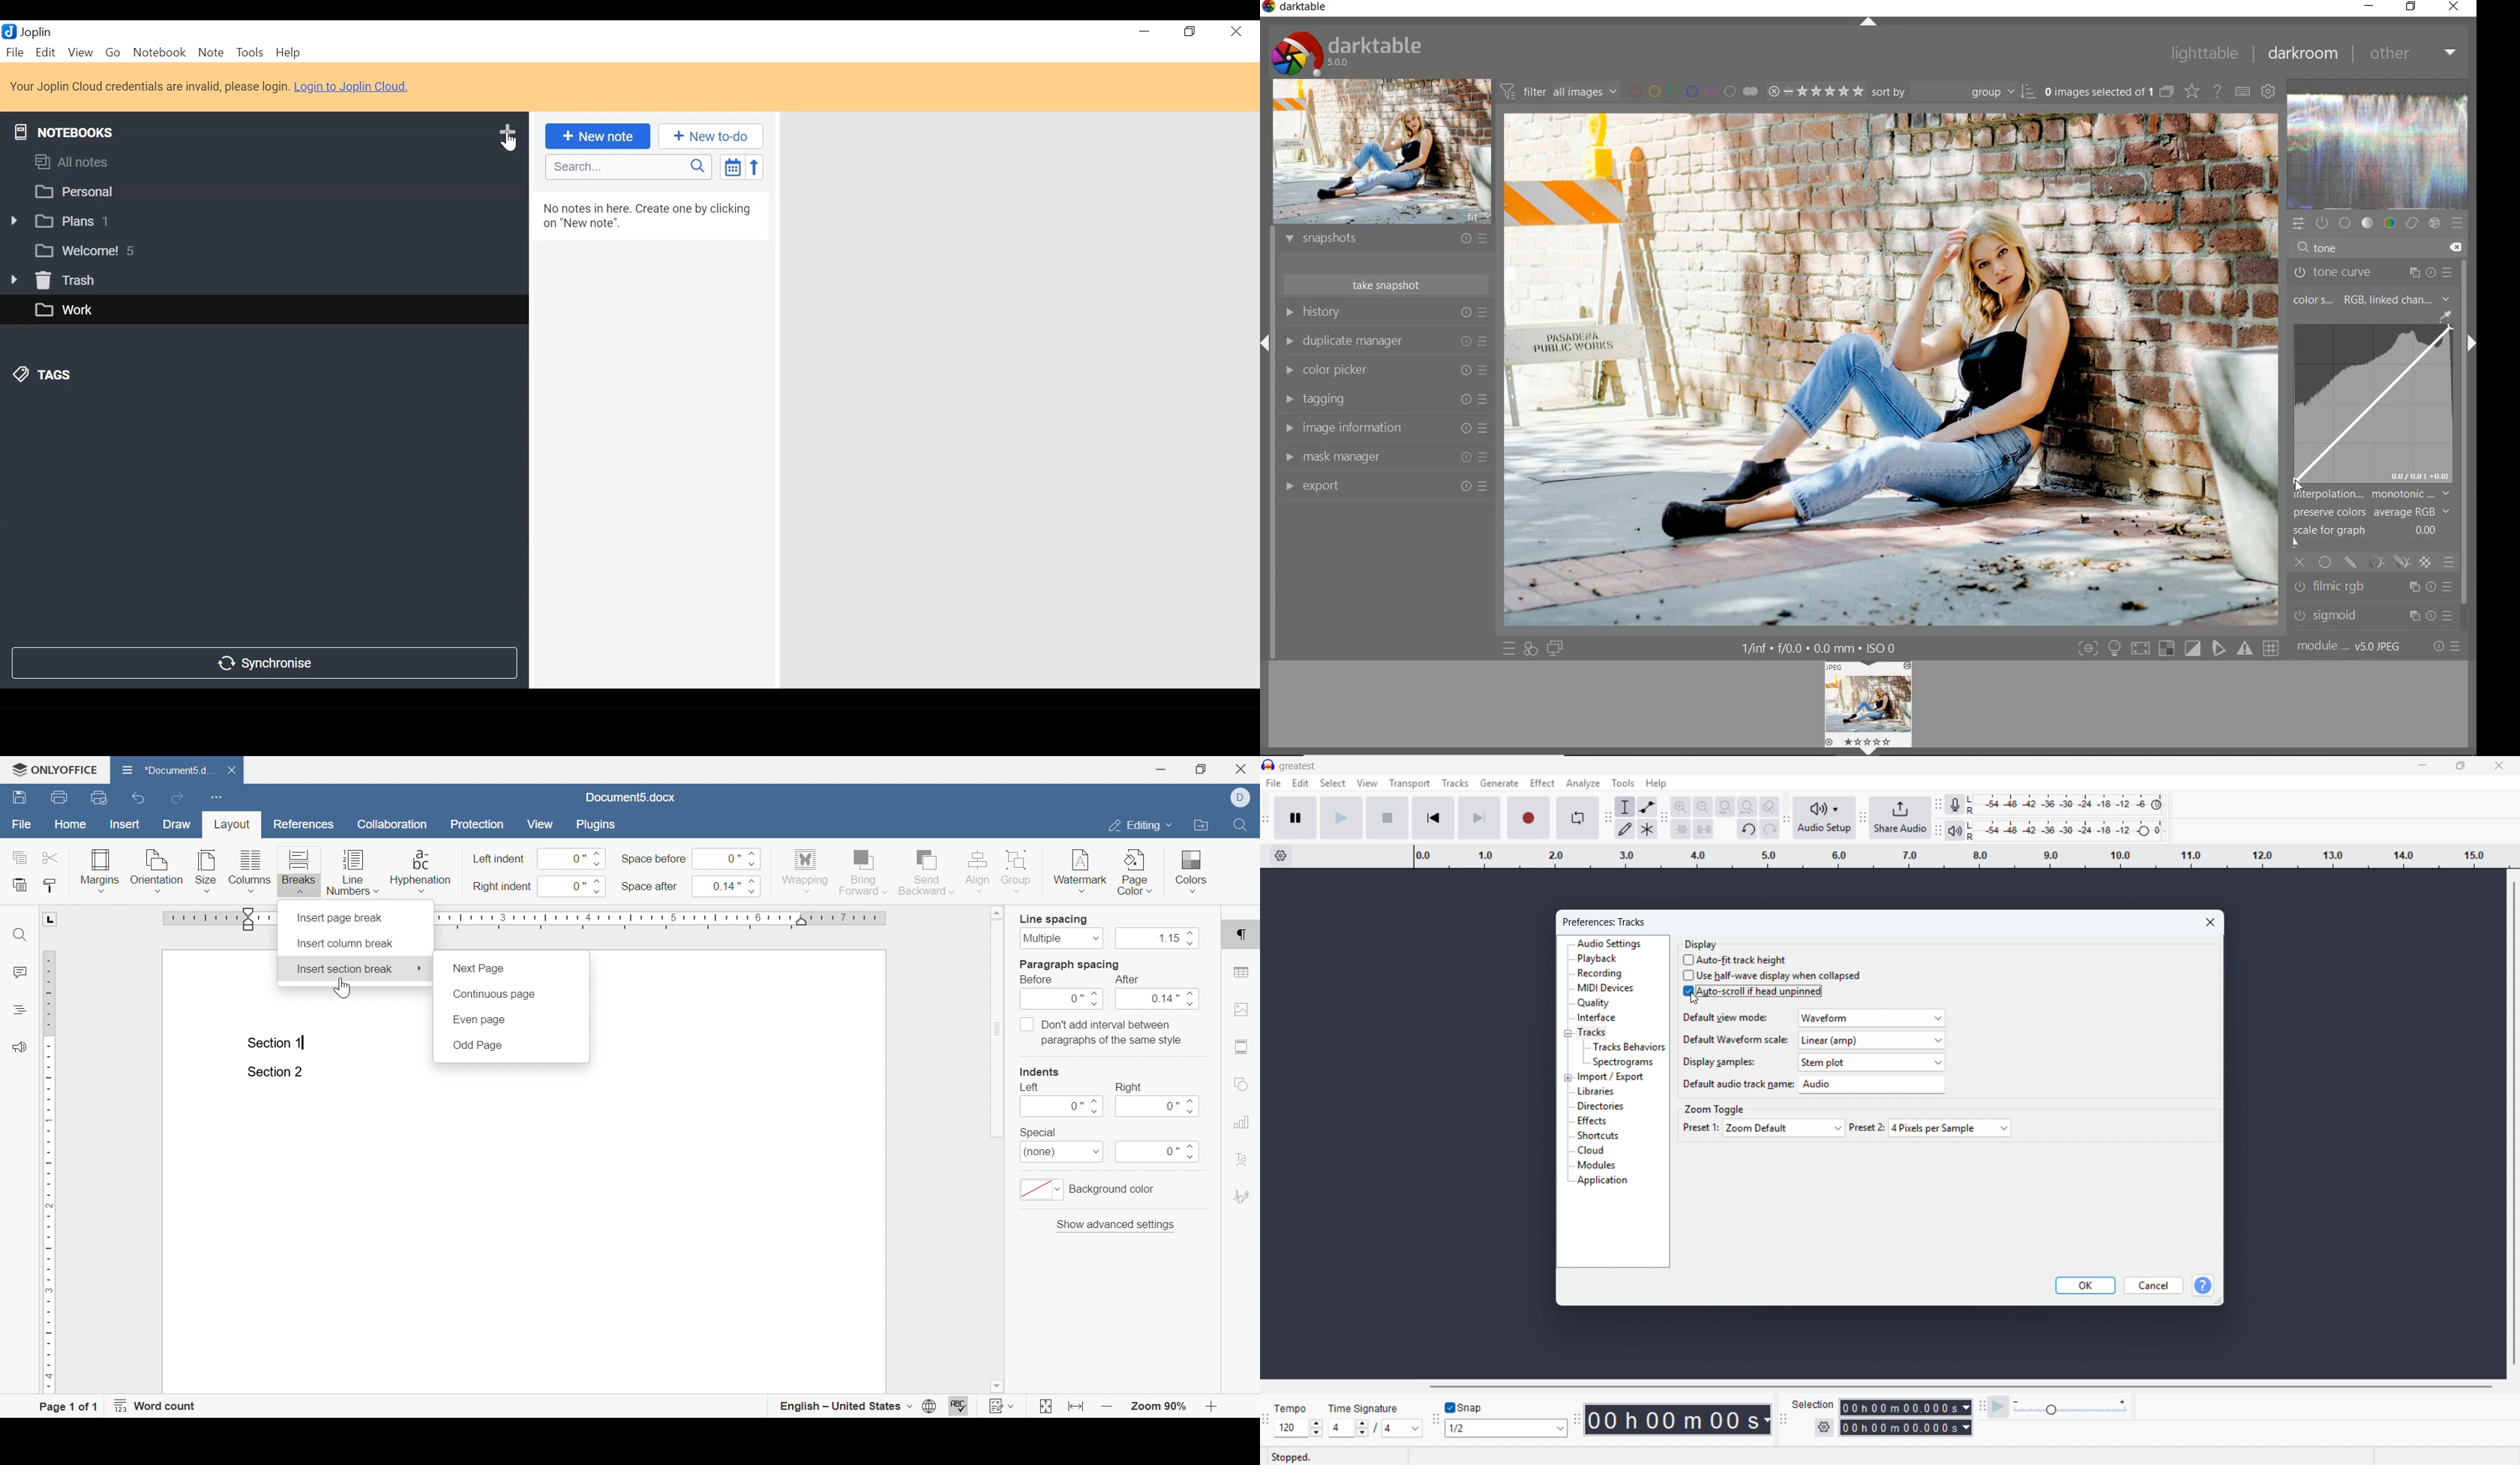 This screenshot has width=2520, height=1484. What do you see at coordinates (1437, 1420) in the screenshot?
I see `Snapping toolbar ` at bounding box center [1437, 1420].